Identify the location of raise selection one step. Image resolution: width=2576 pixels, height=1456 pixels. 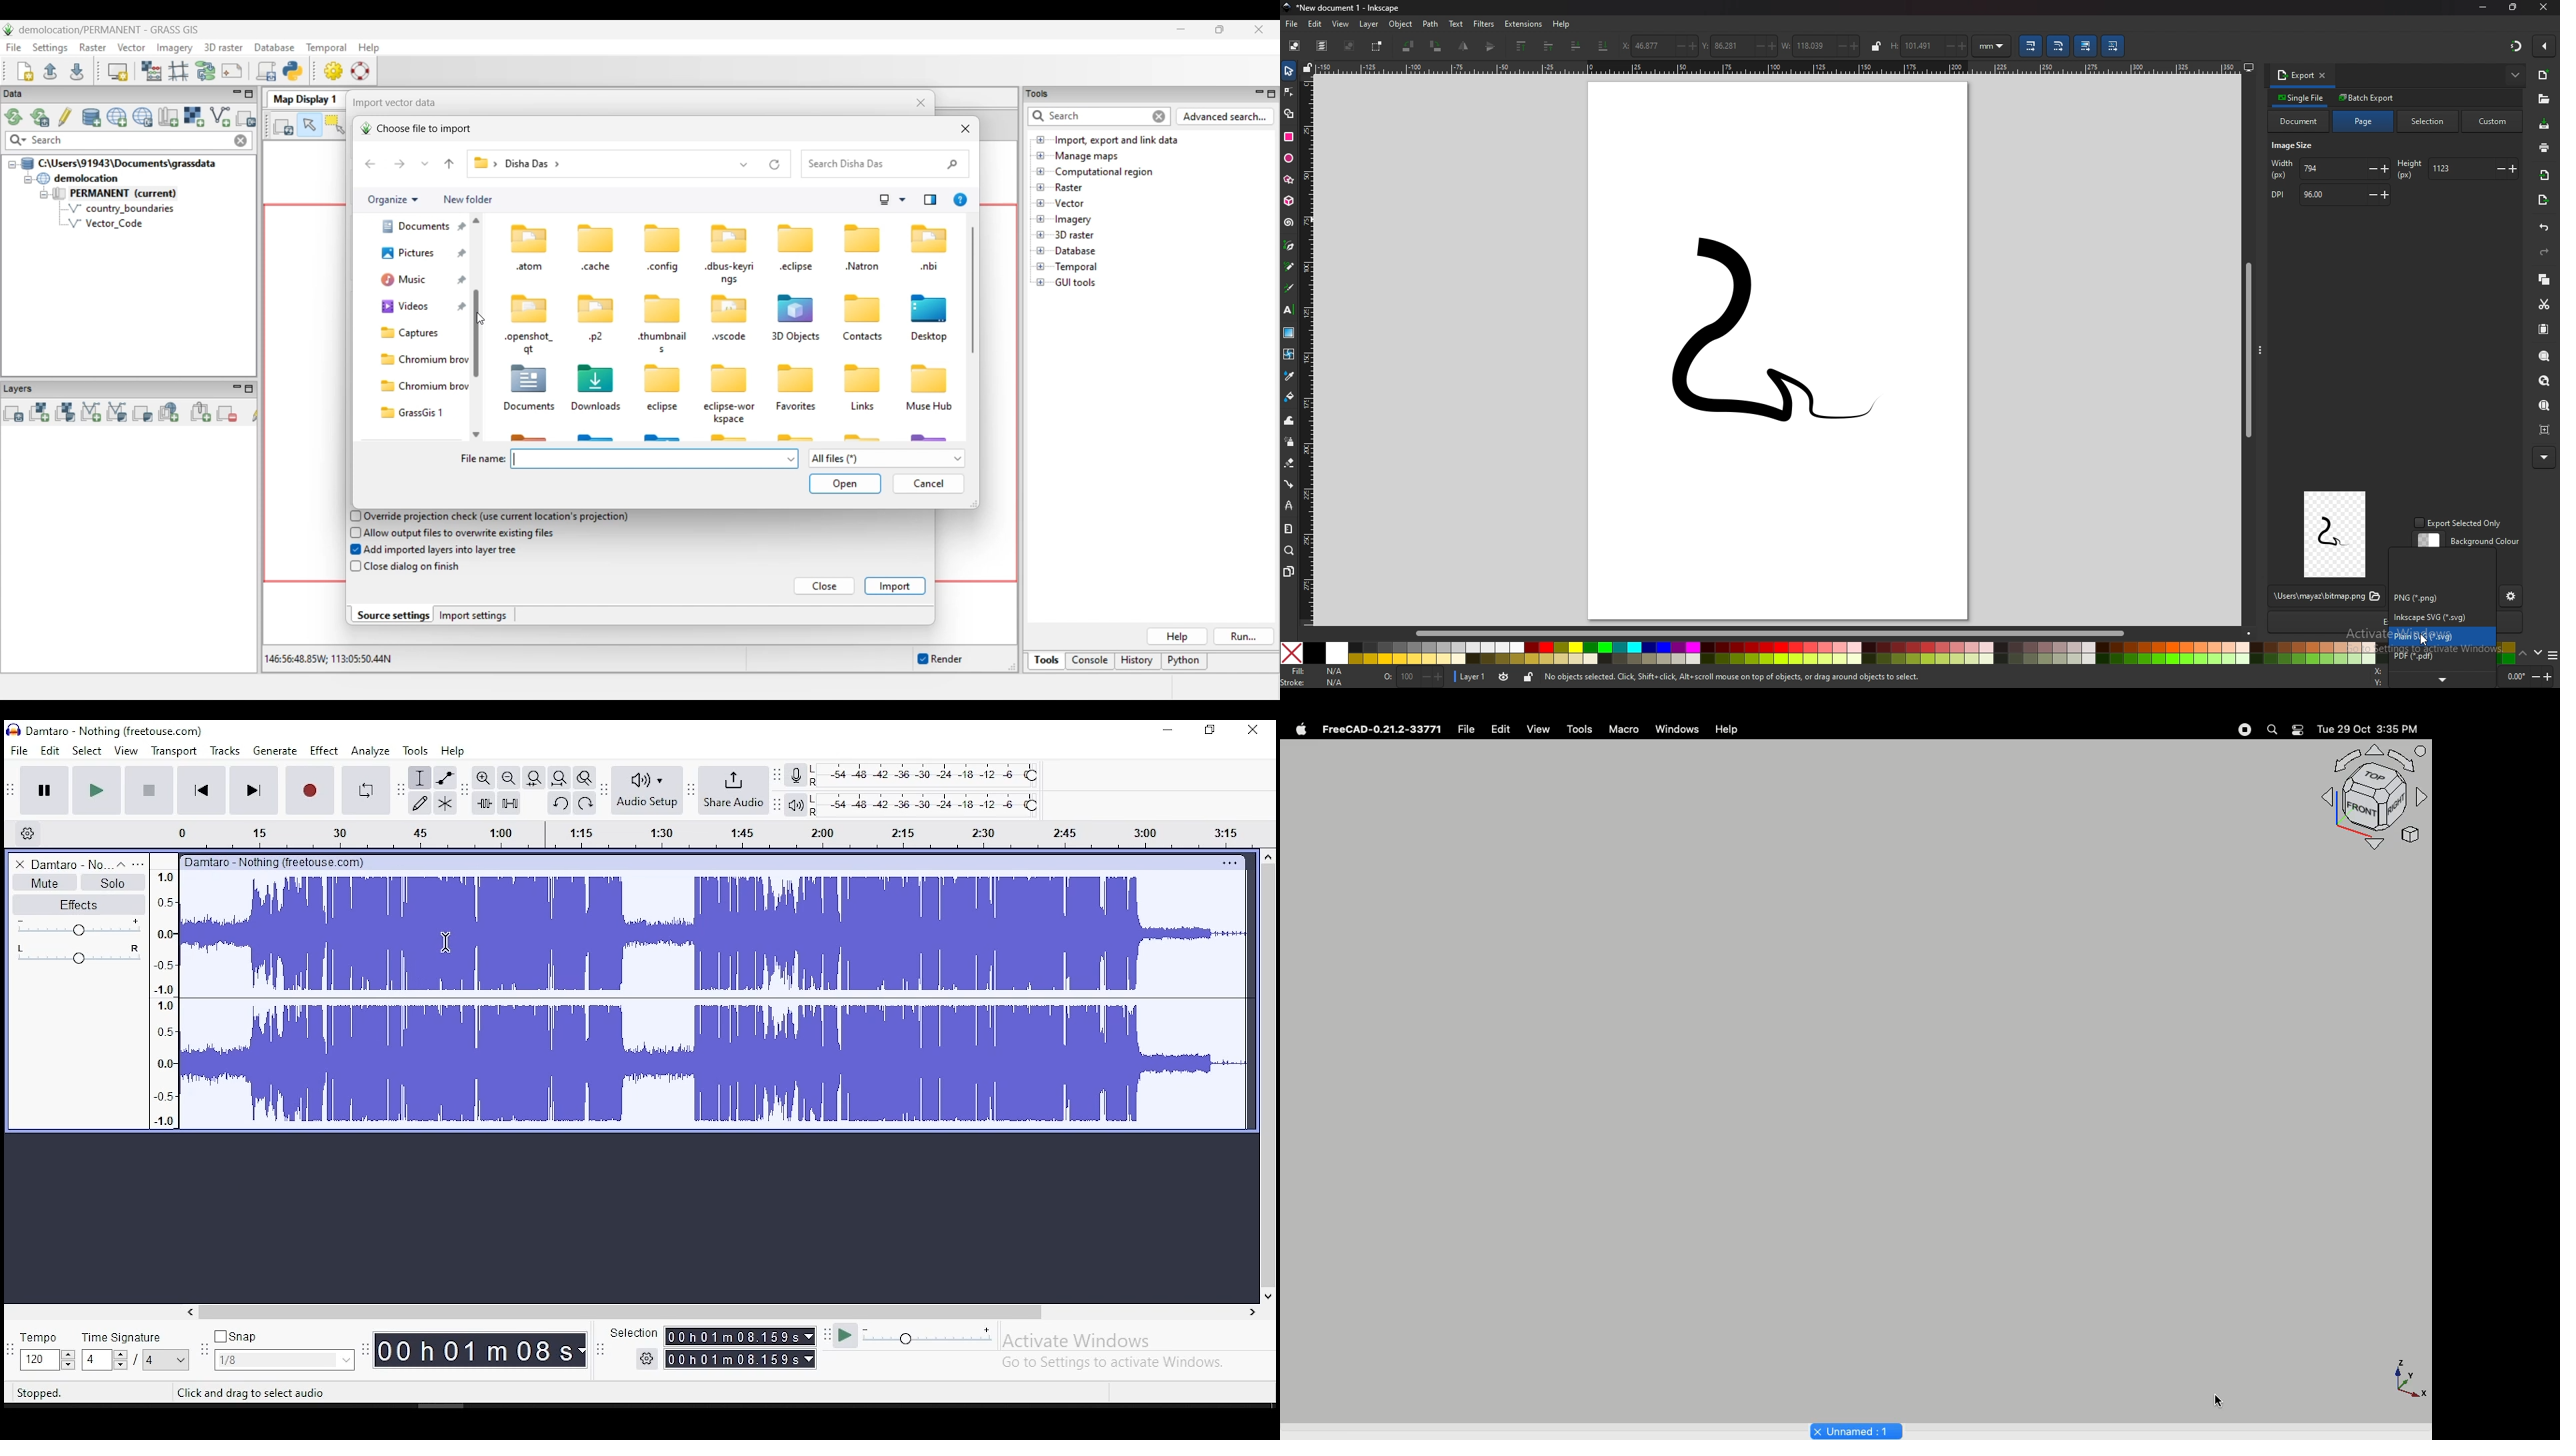
(1547, 47).